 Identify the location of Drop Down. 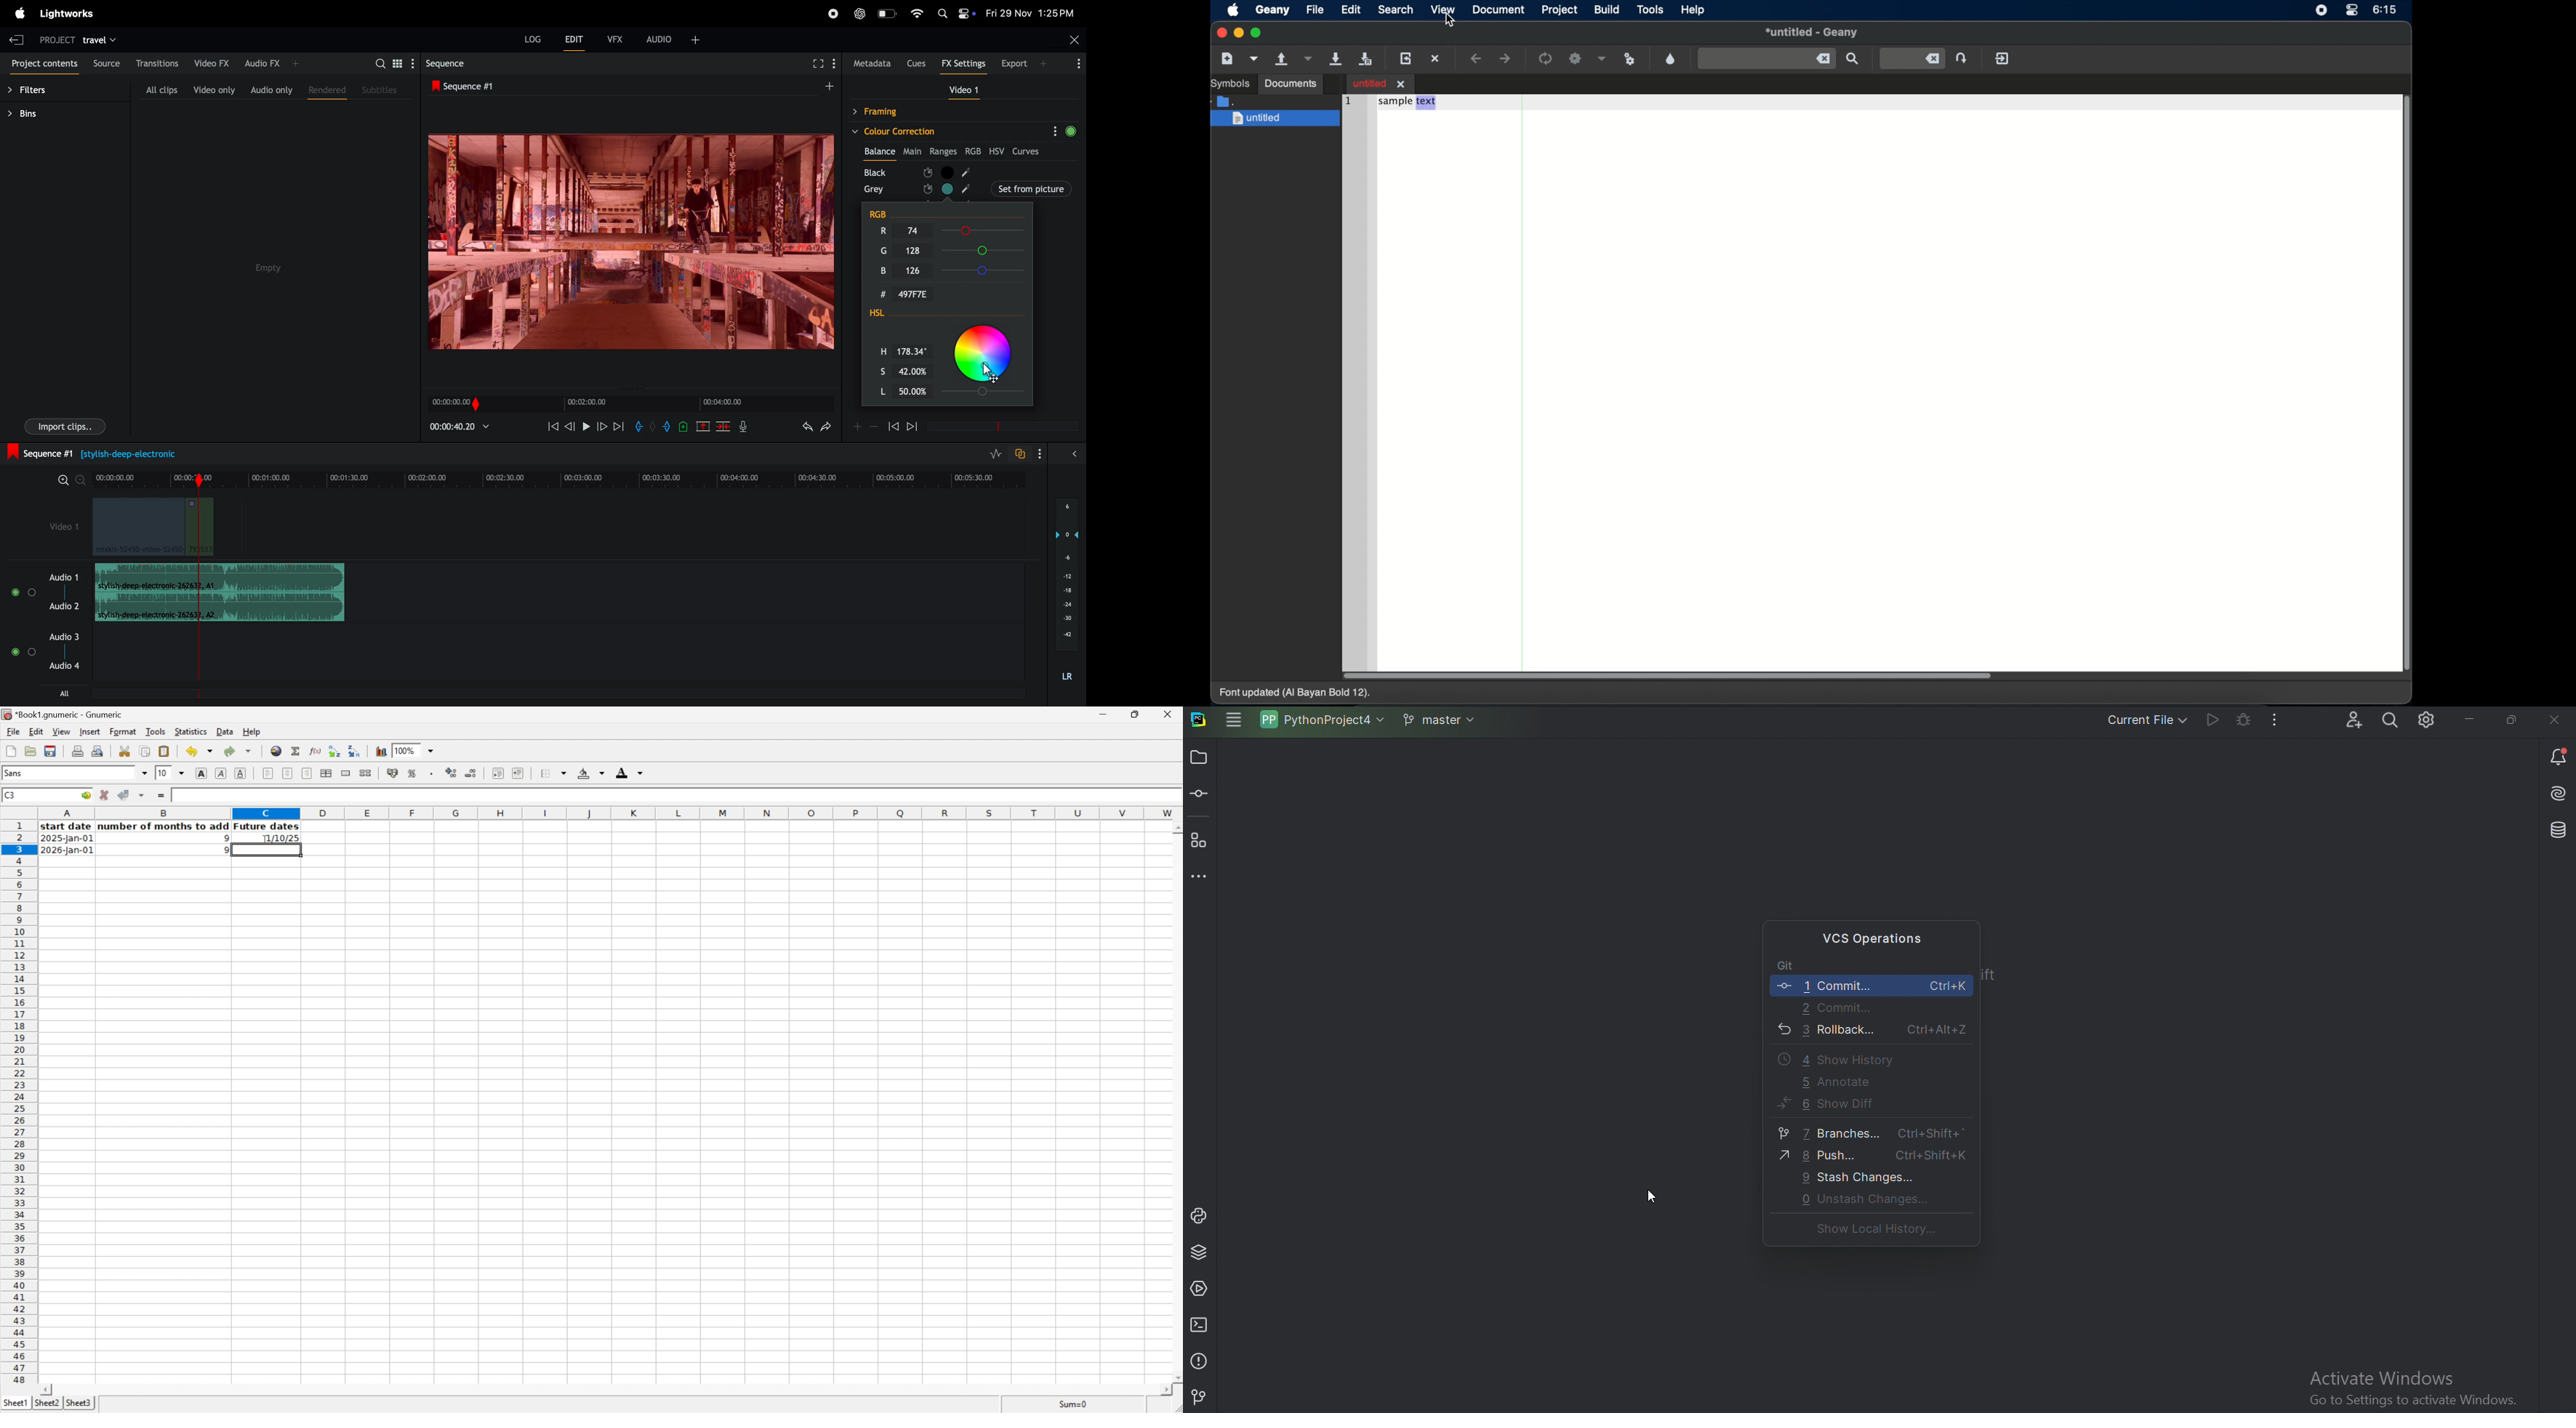
(182, 774).